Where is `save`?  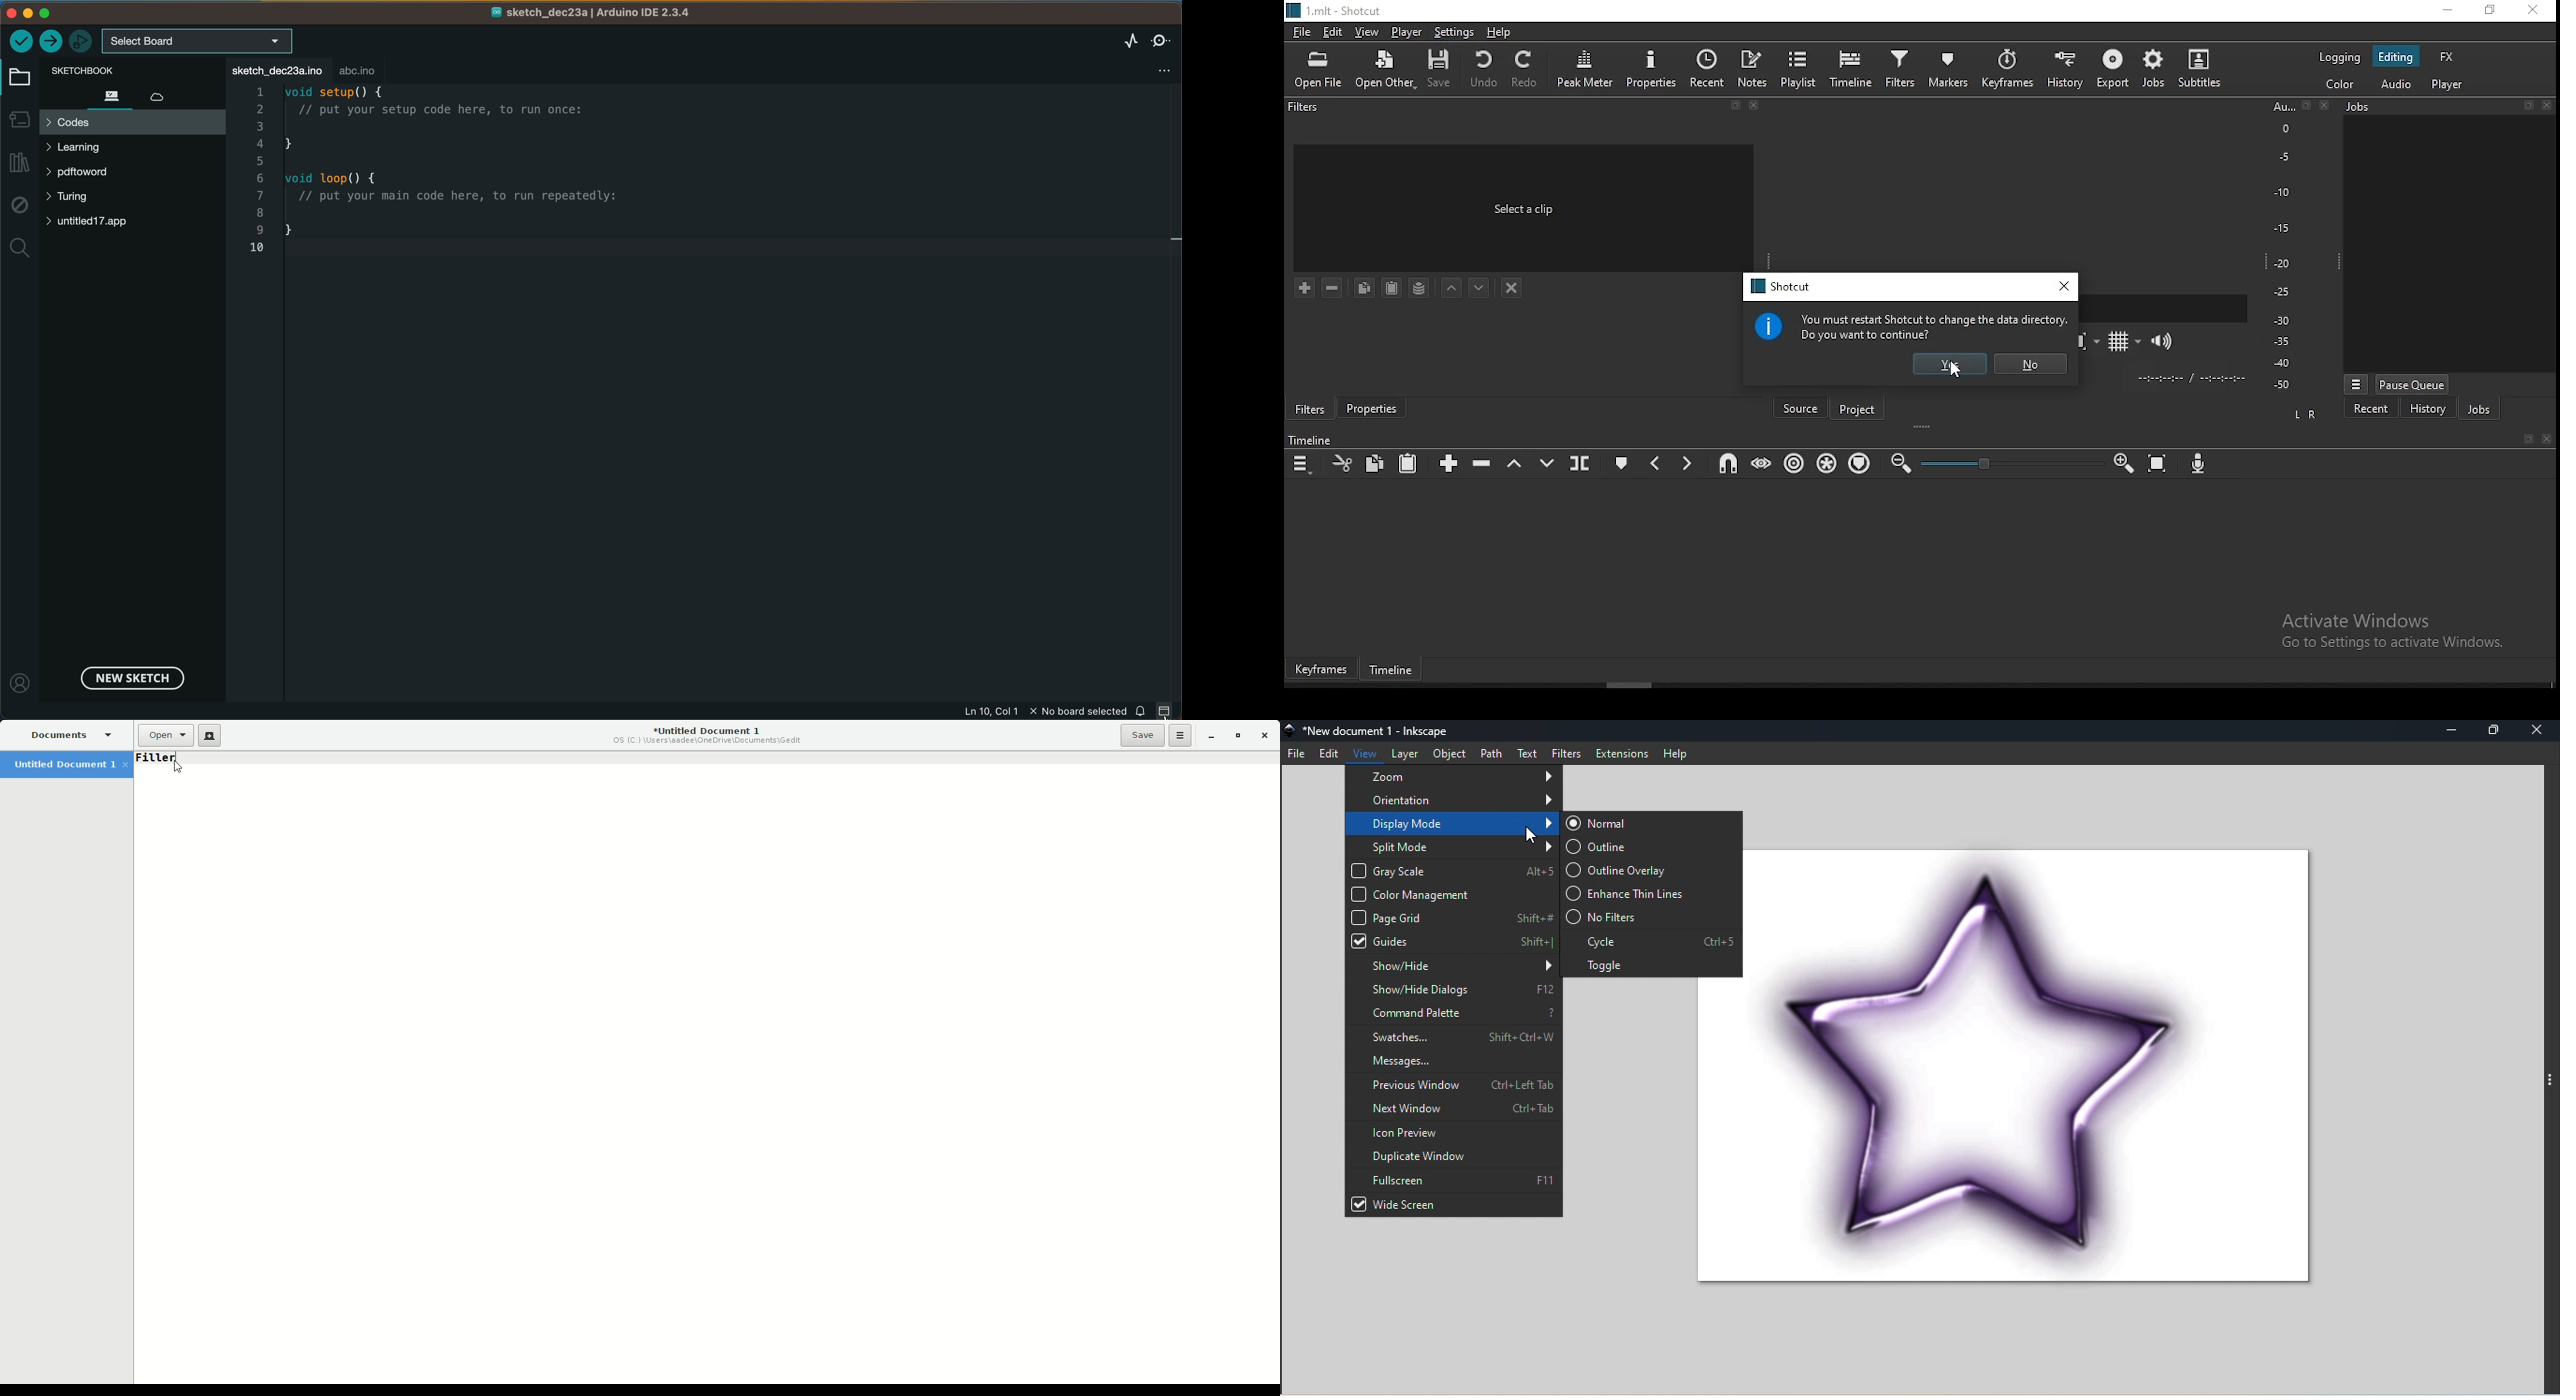
save is located at coordinates (1443, 68).